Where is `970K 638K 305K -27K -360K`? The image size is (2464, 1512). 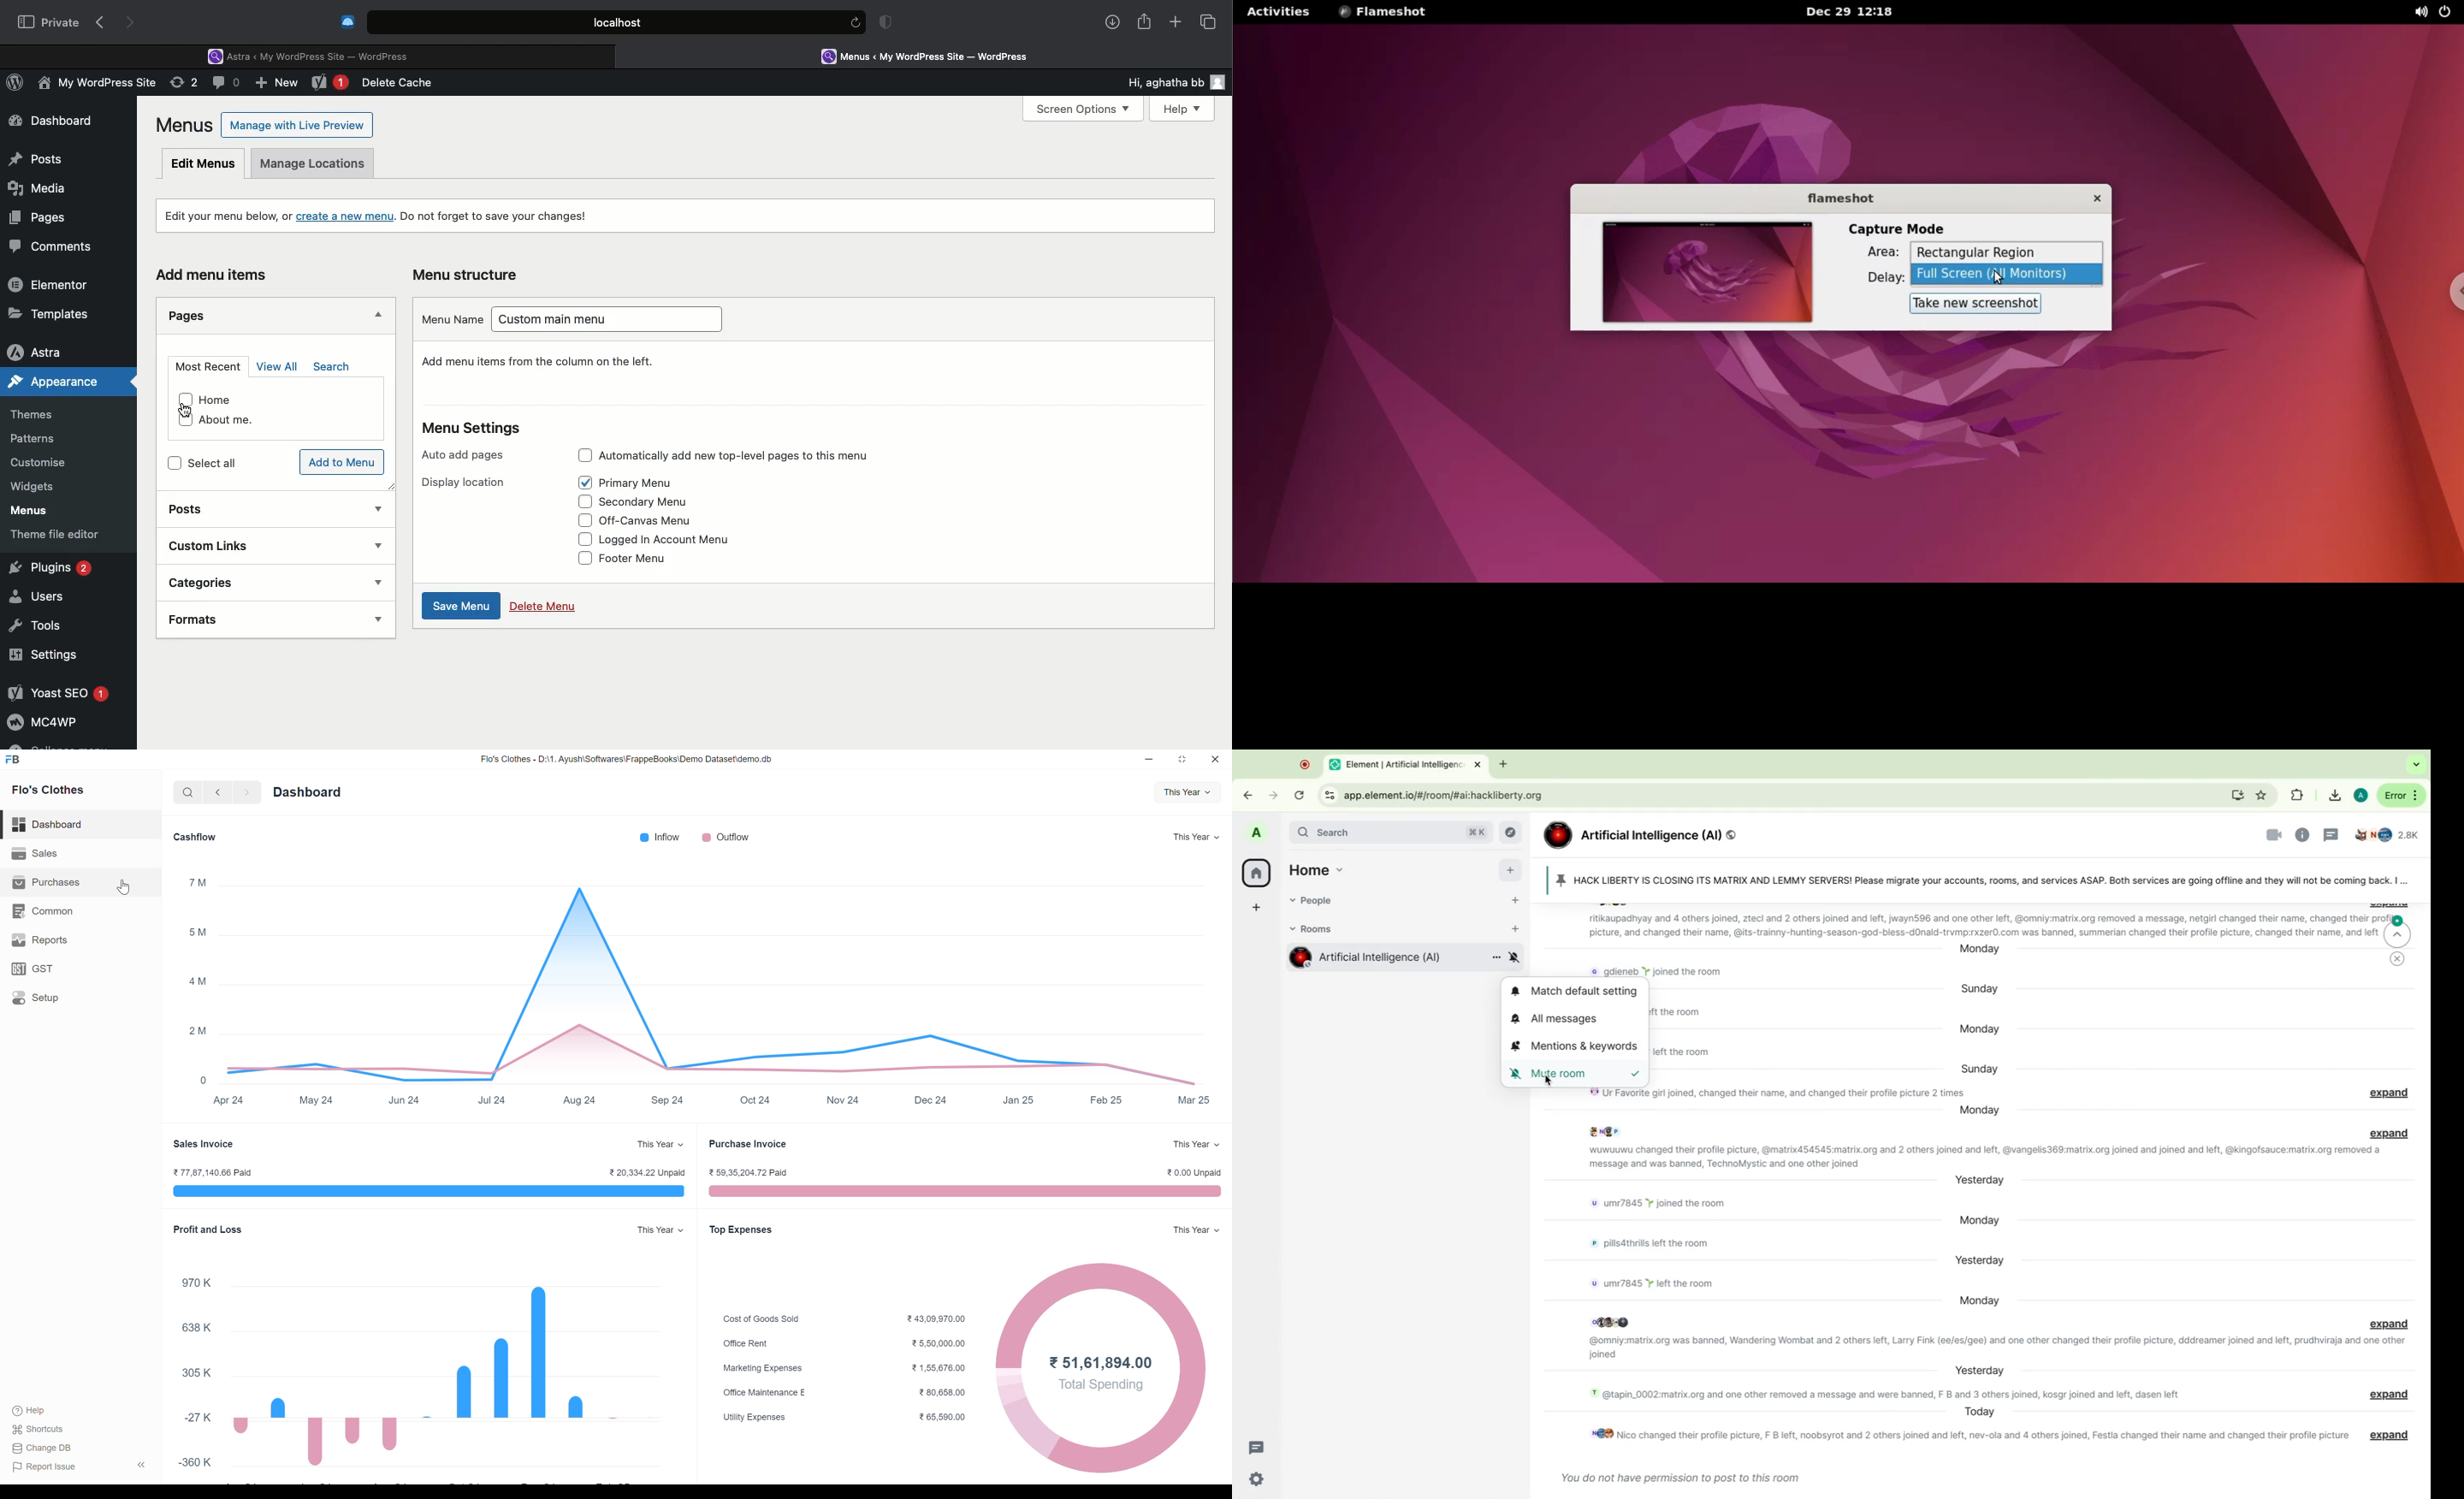 970K 638K 305K -27K -360K is located at coordinates (194, 1375).